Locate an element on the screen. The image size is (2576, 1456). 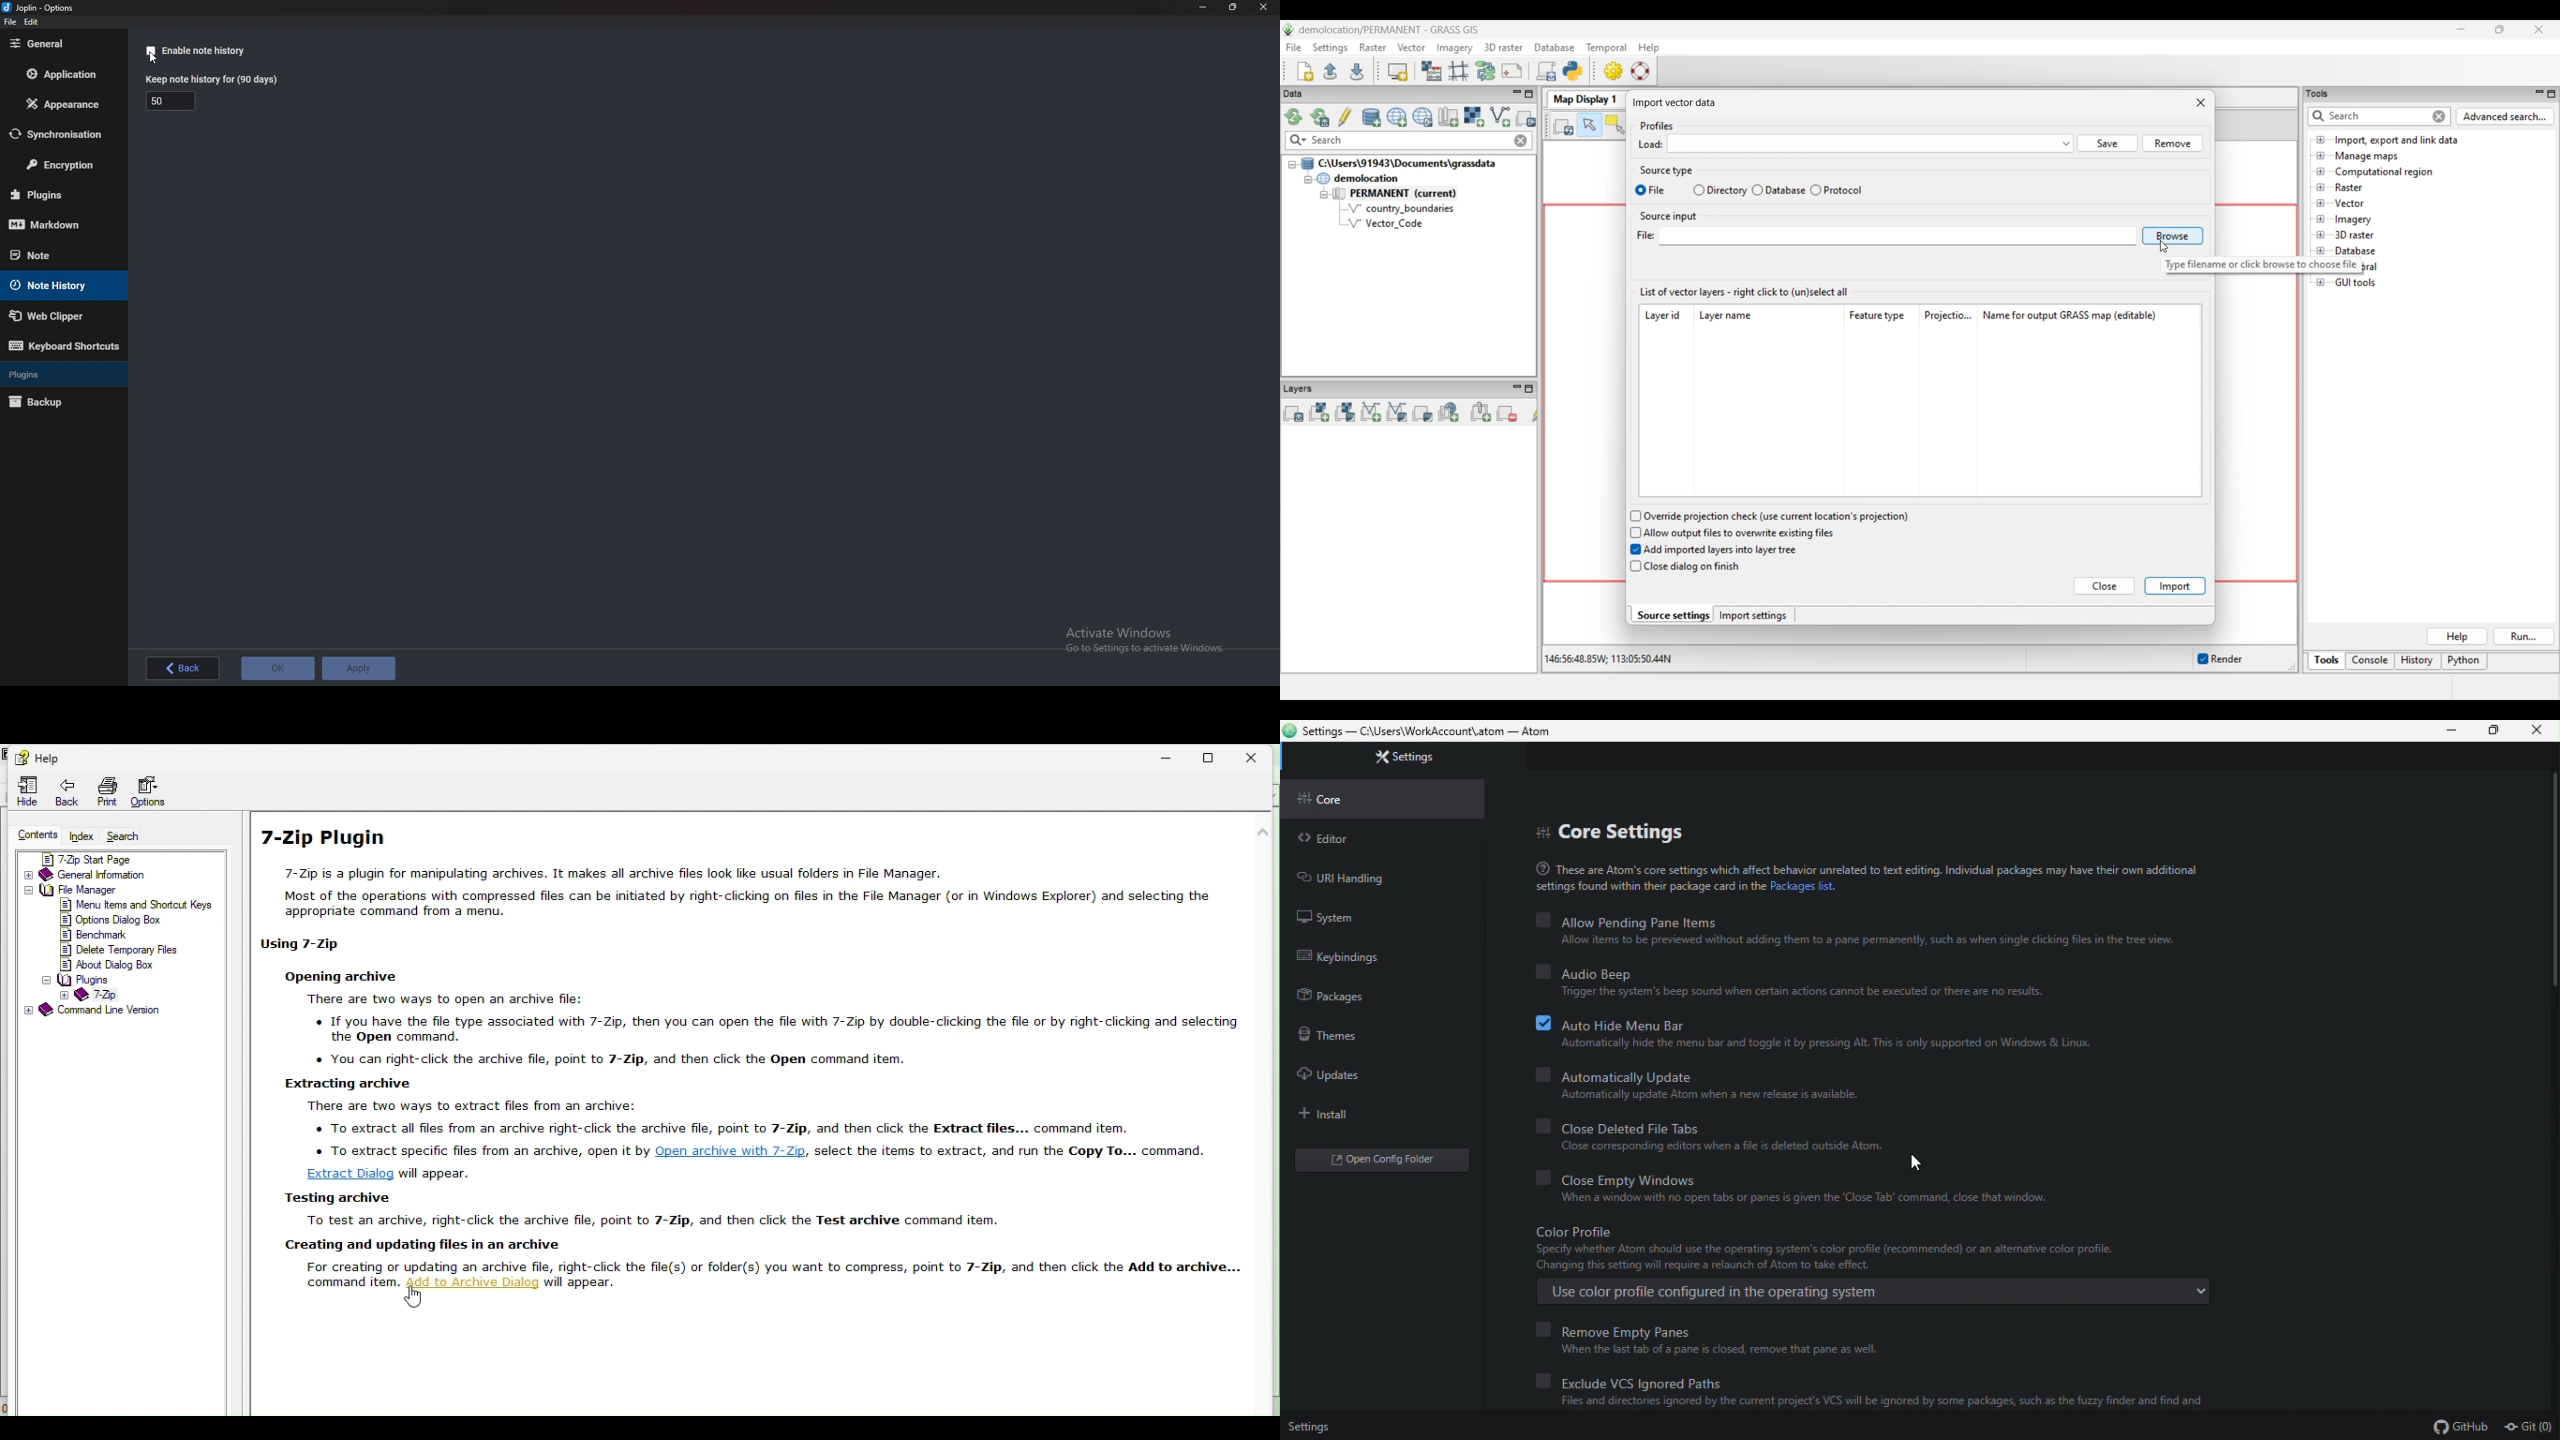
50  is located at coordinates (172, 102).